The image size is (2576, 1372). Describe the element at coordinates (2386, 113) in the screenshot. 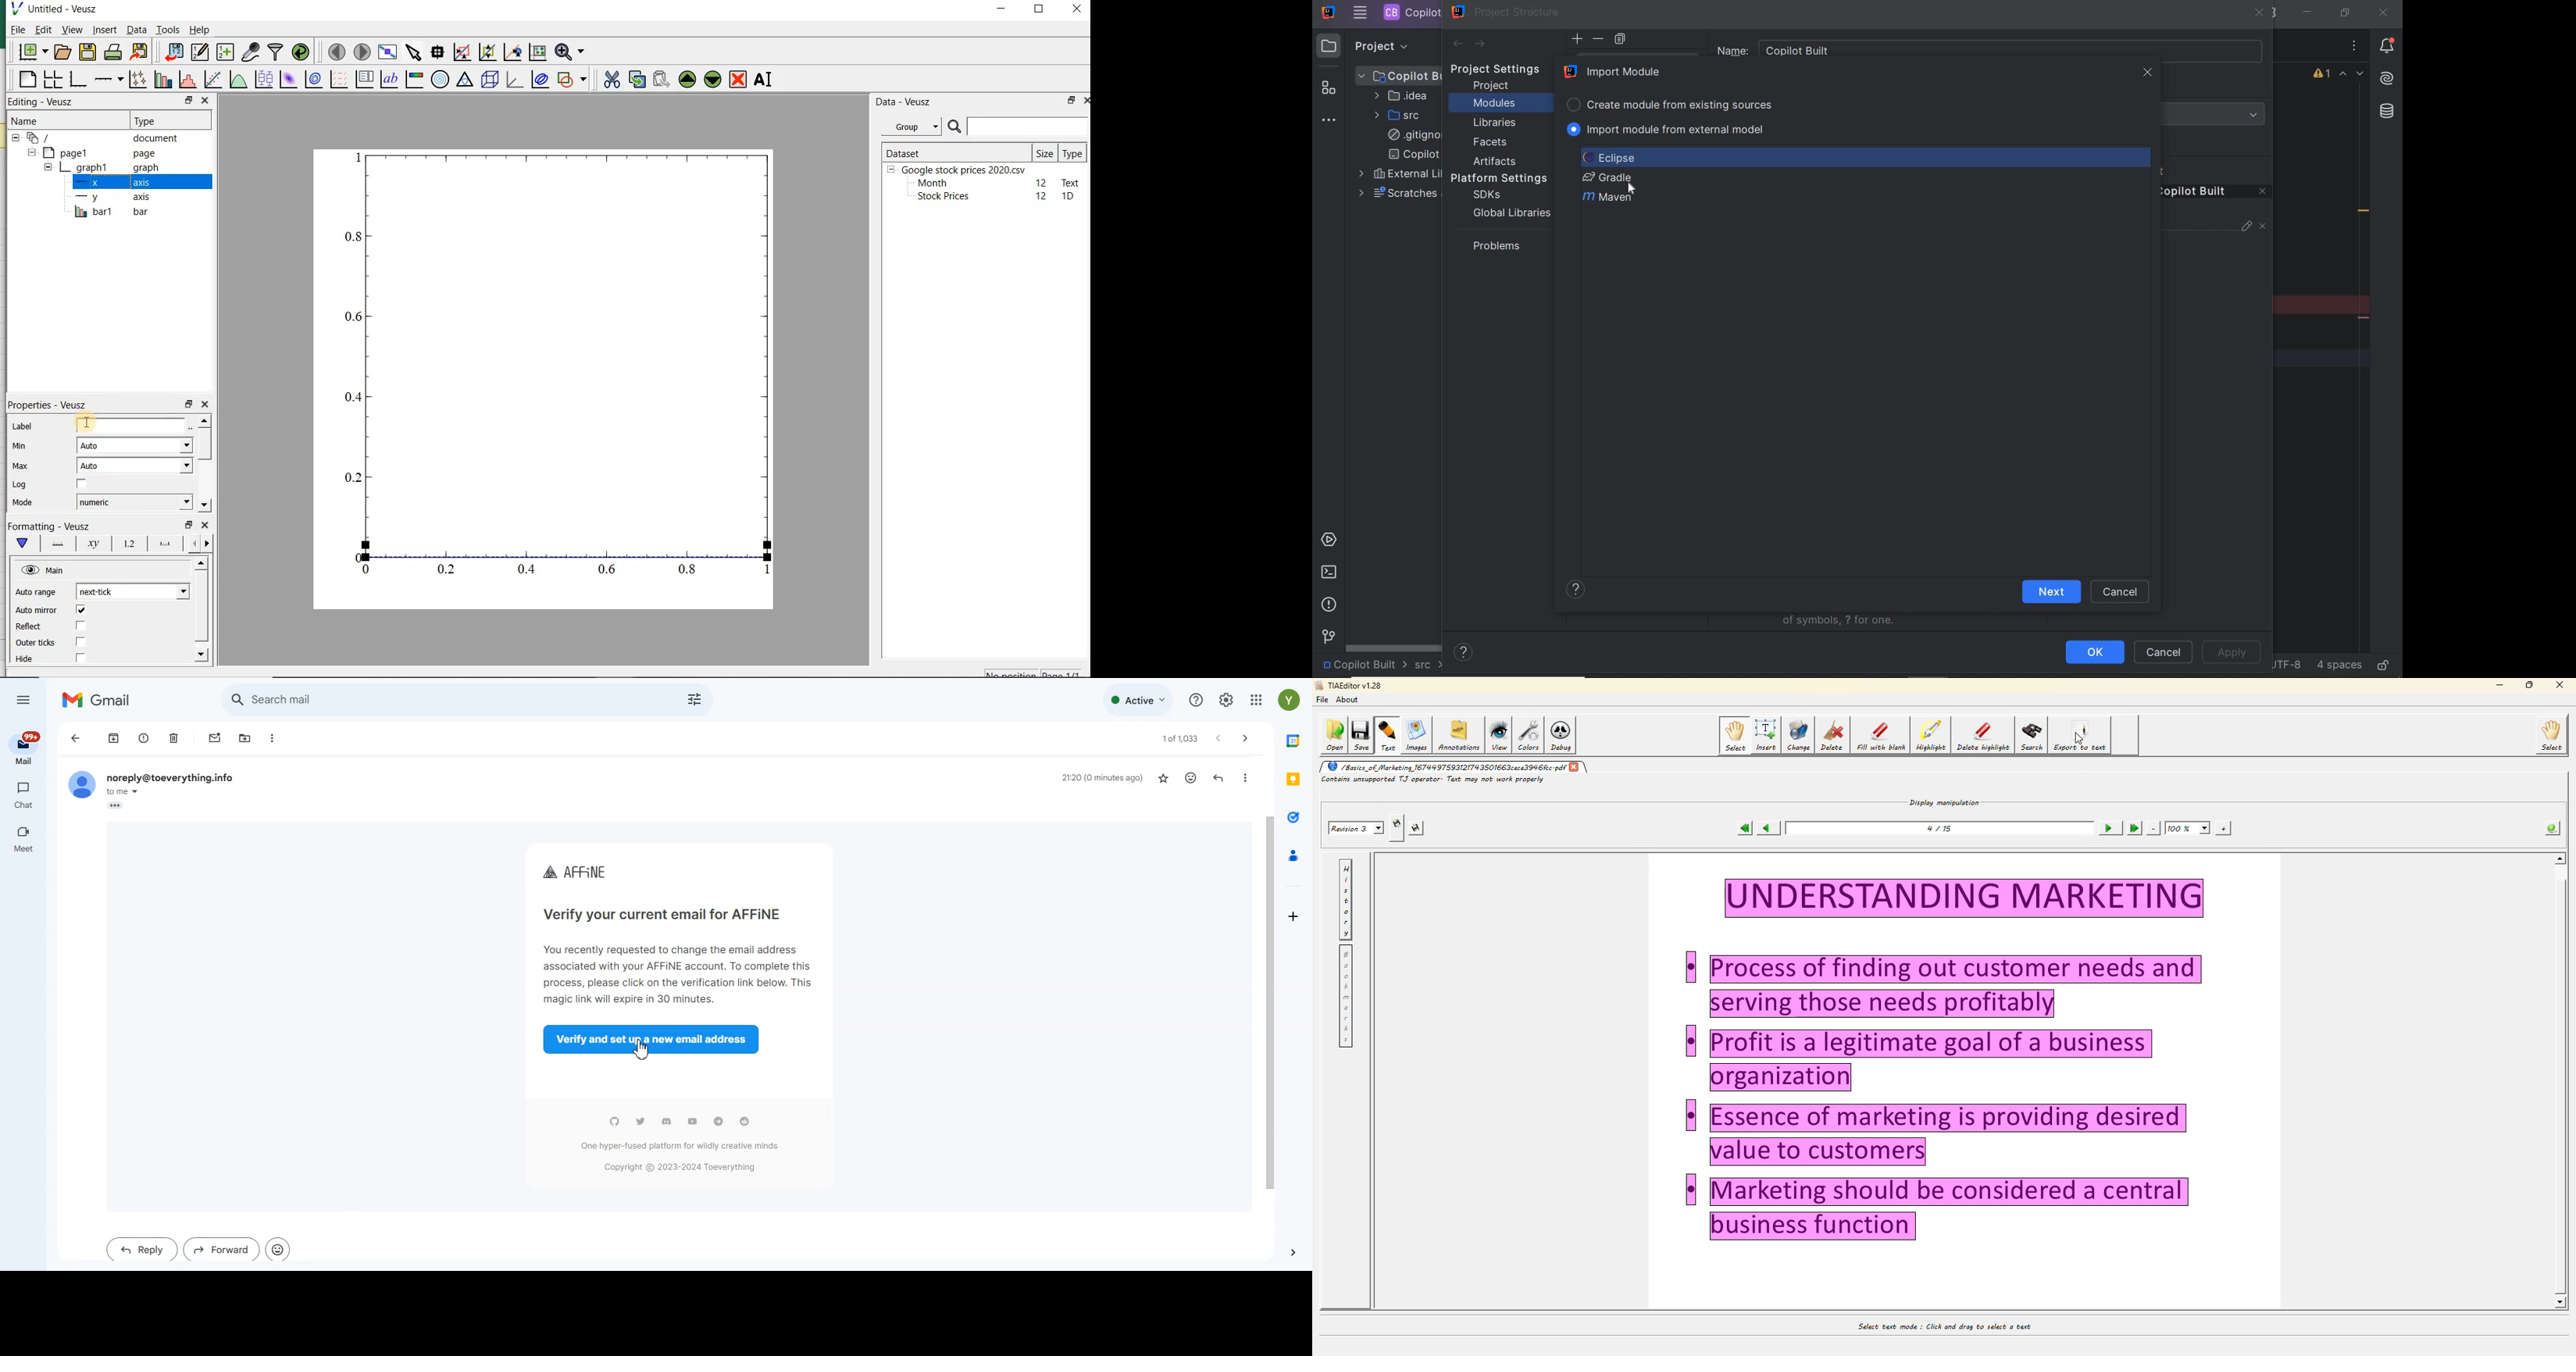

I see `database` at that location.